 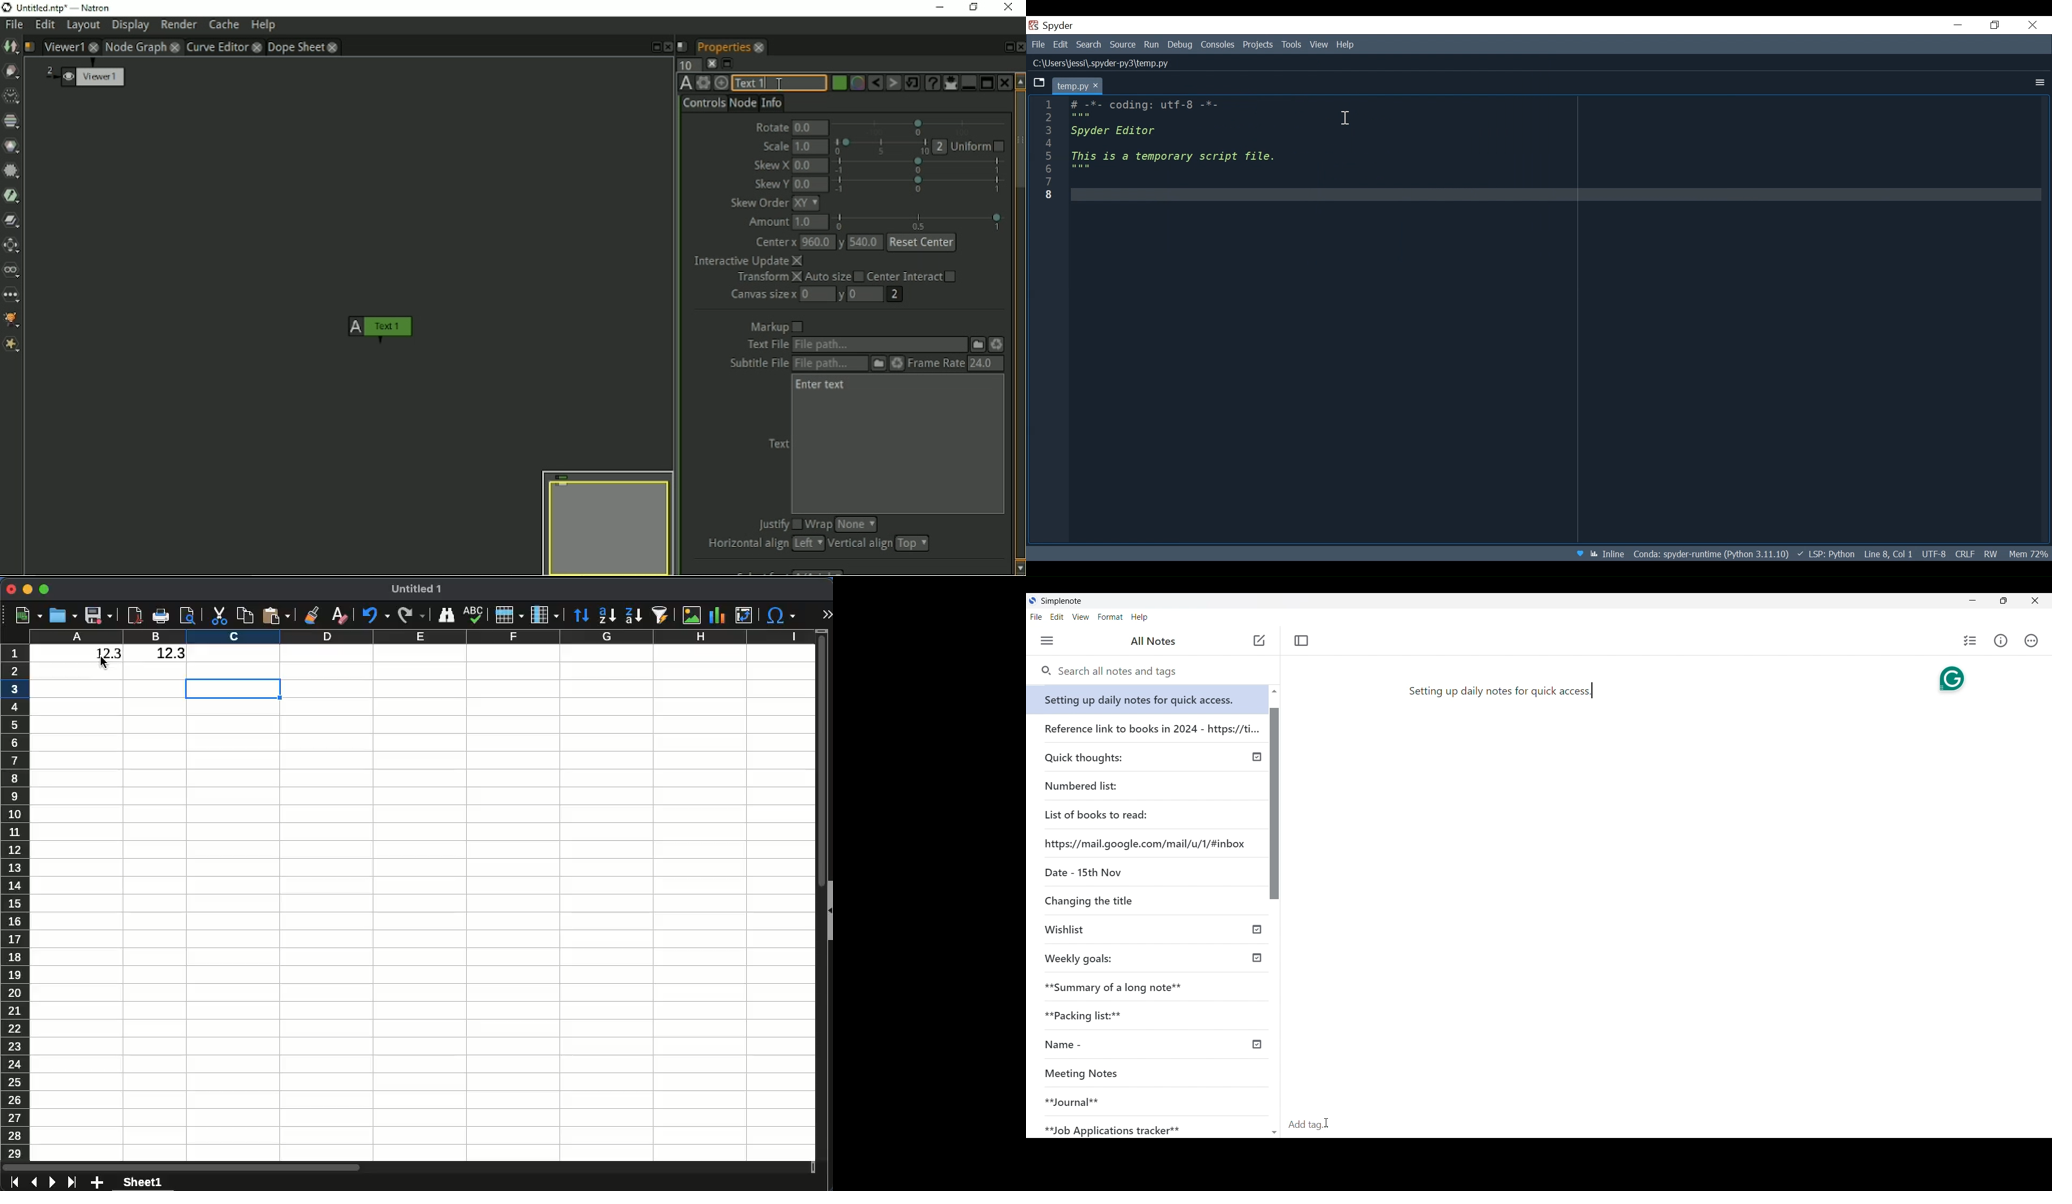 I want to click on sheet 1, so click(x=143, y=1182).